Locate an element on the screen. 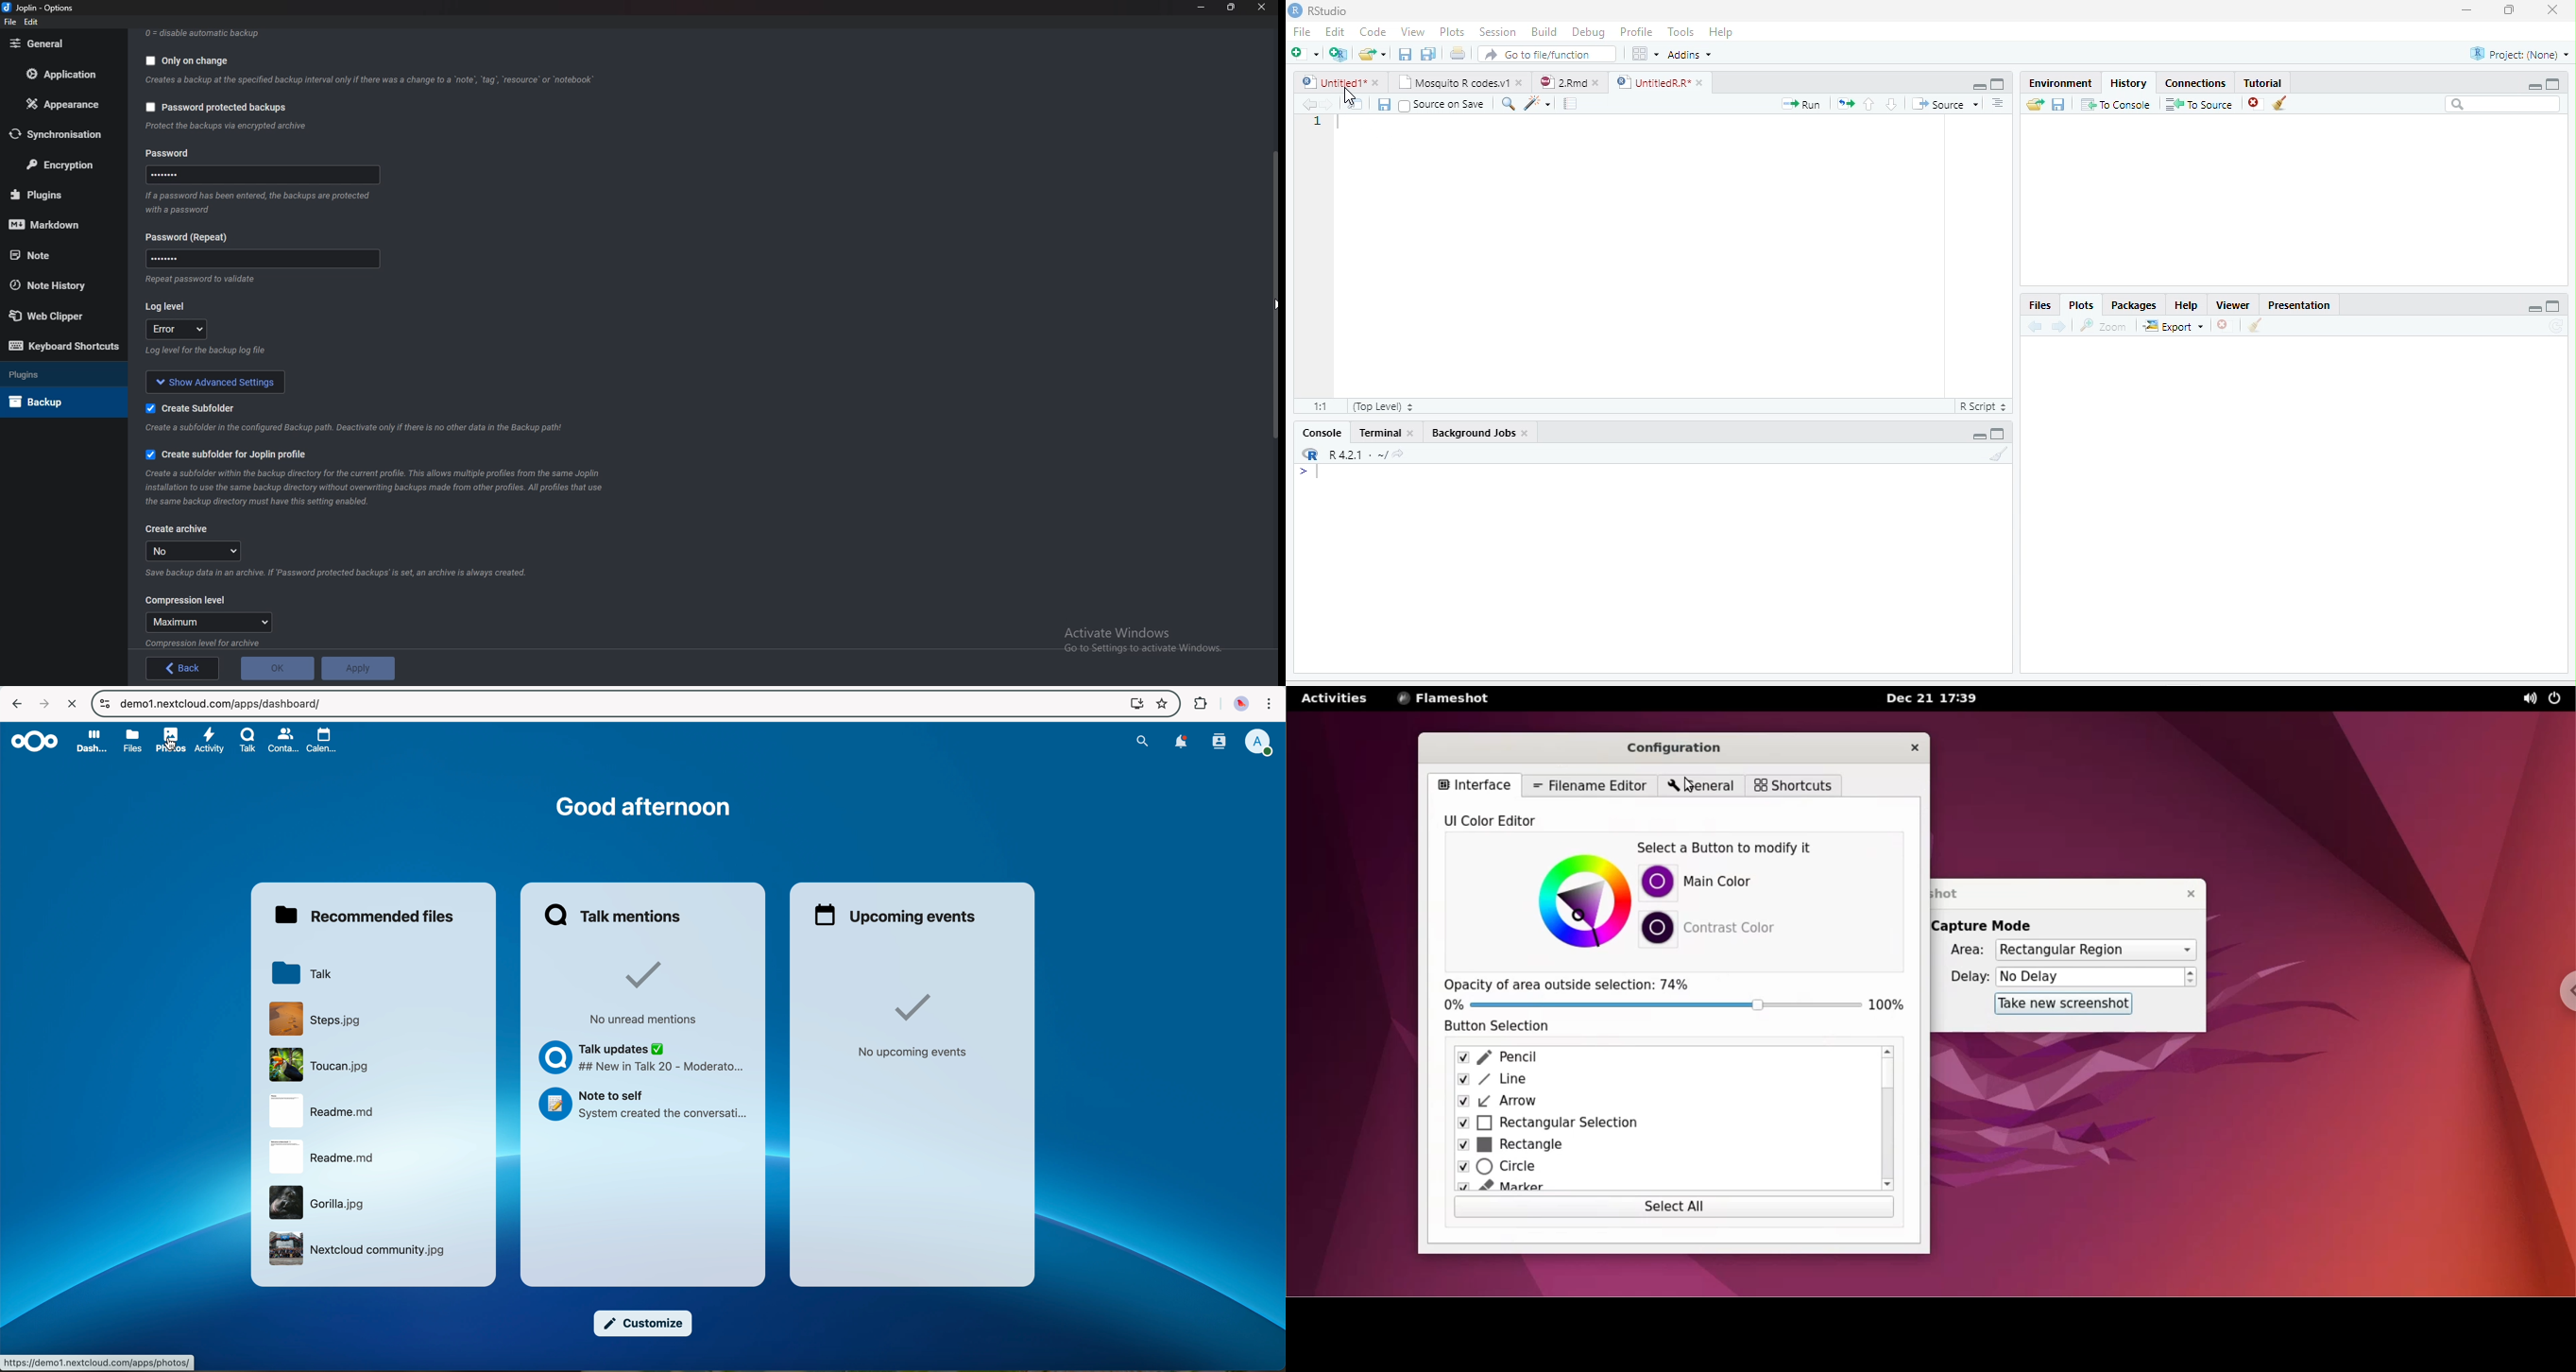 The width and height of the screenshot is (2576, 1372). New line is located at coordinates (1309, 472).